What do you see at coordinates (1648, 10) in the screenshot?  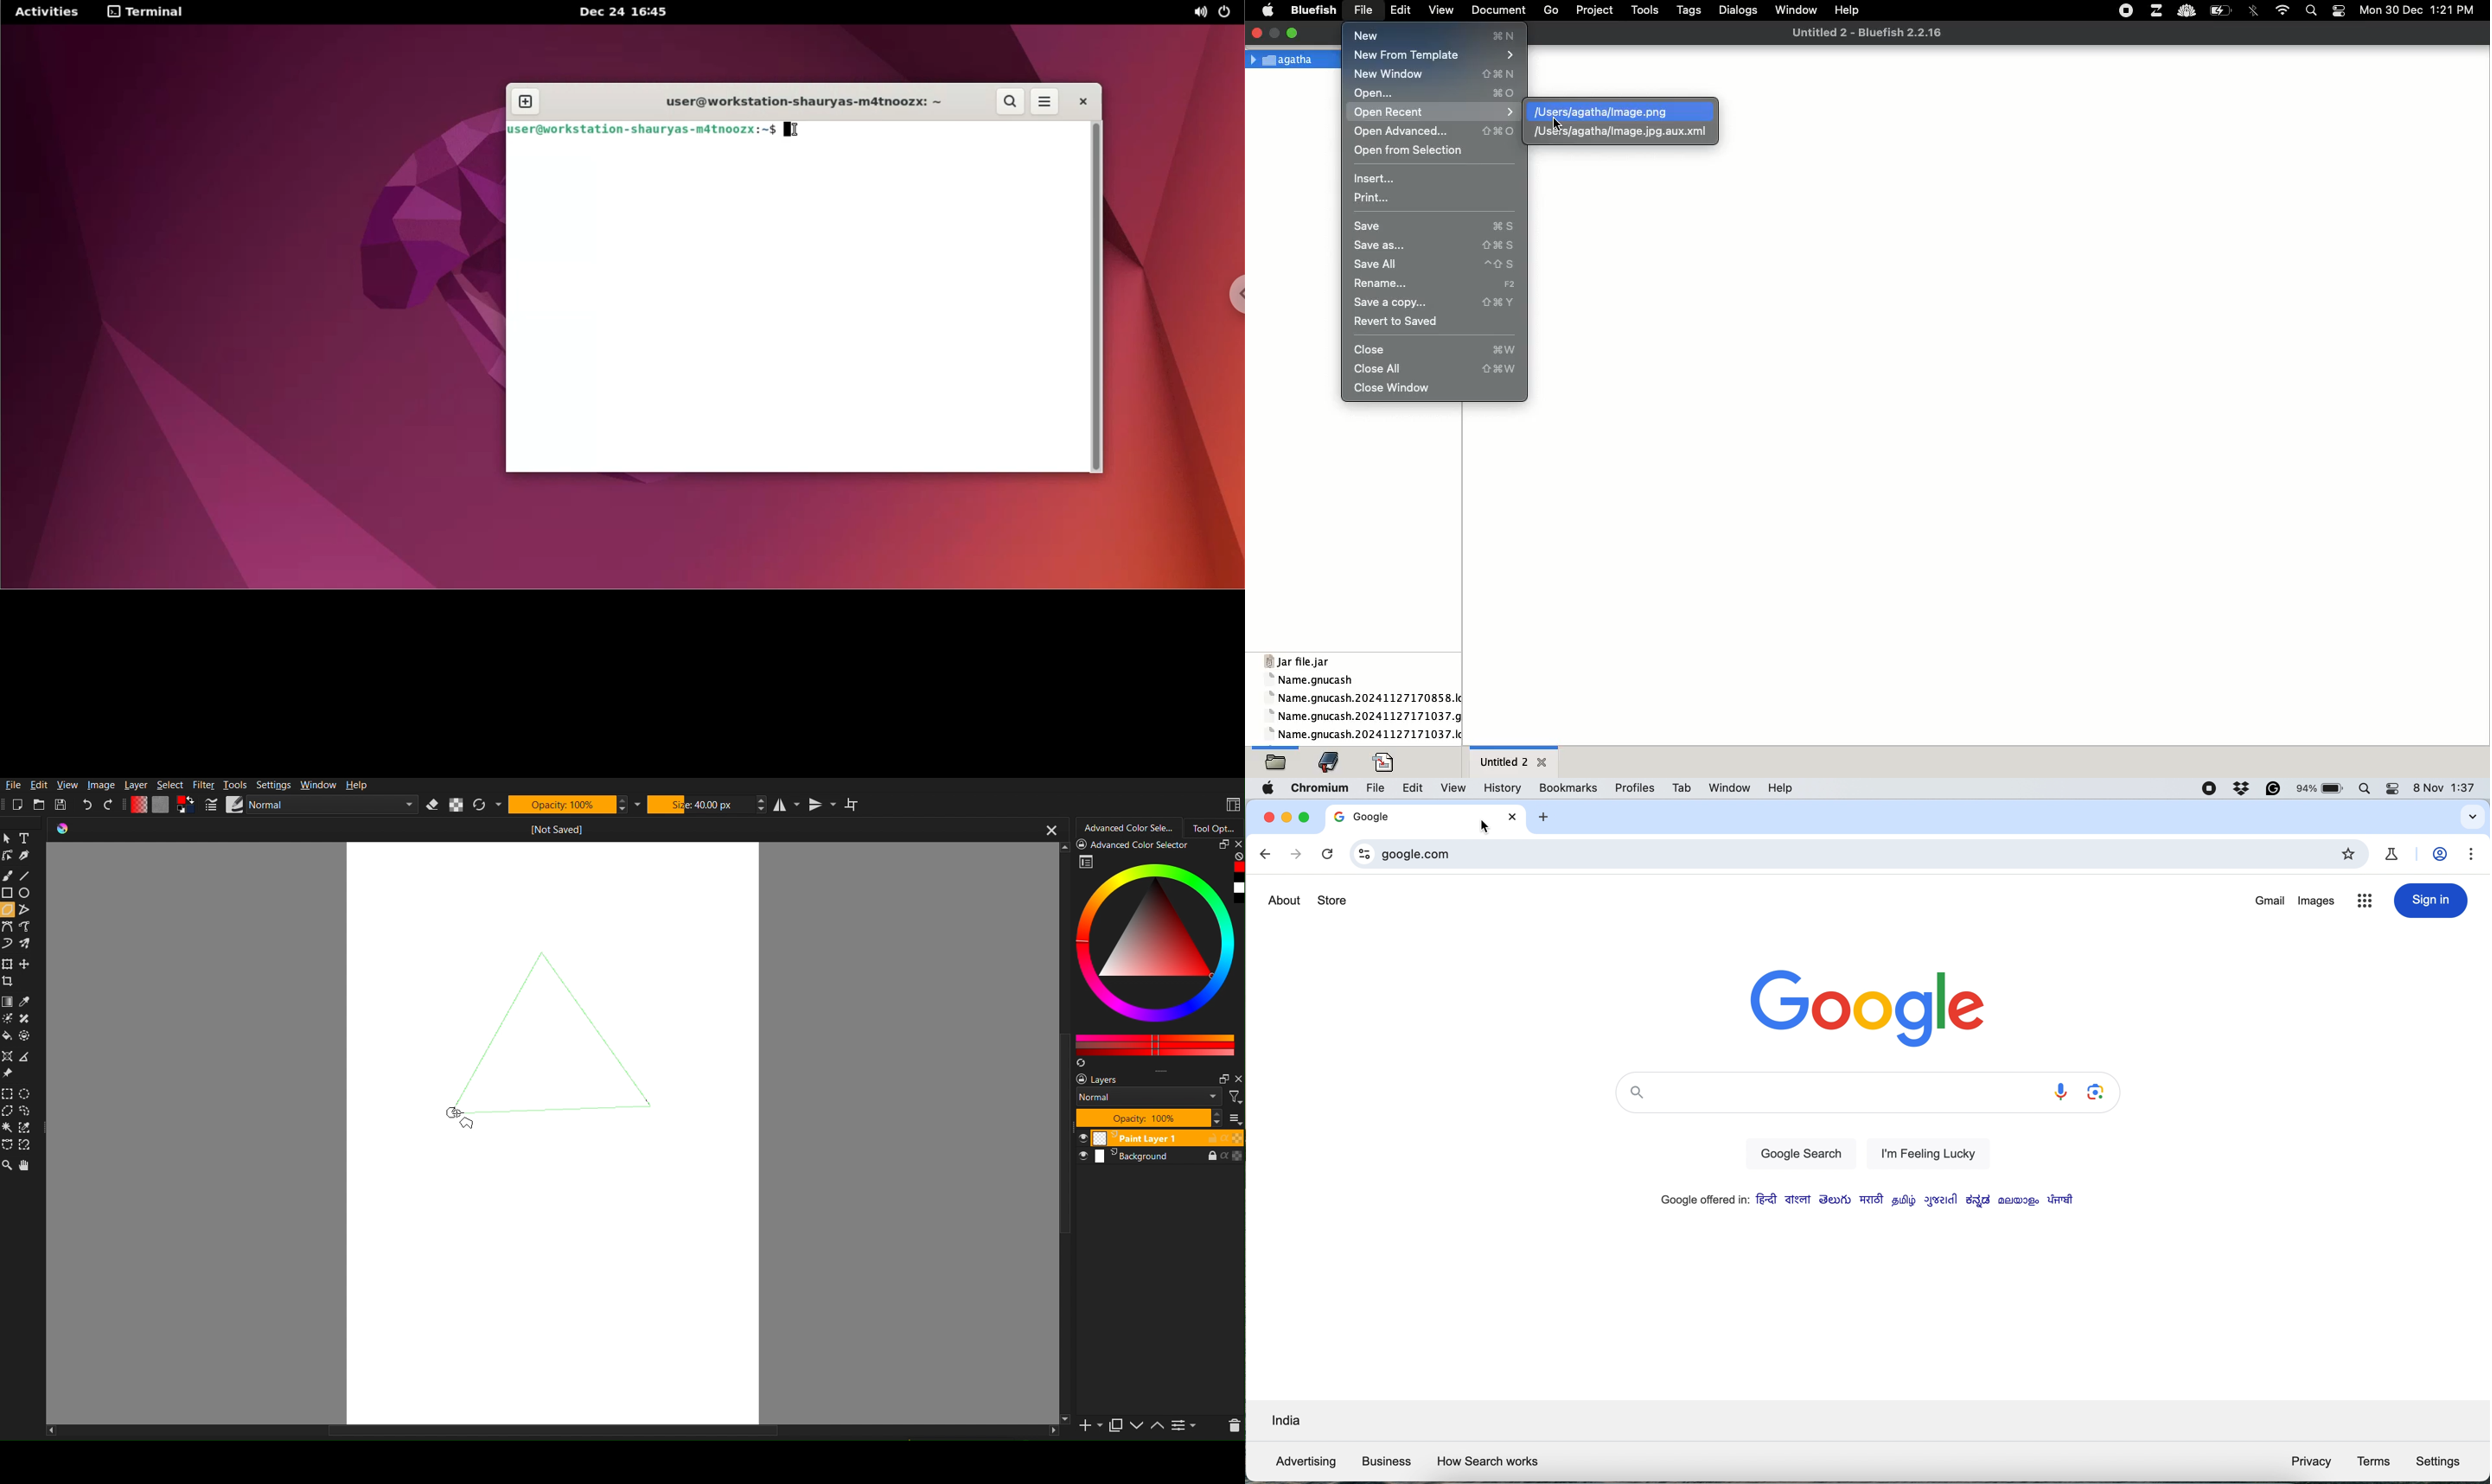 I see `tools` at bounding box center [1648, 10].